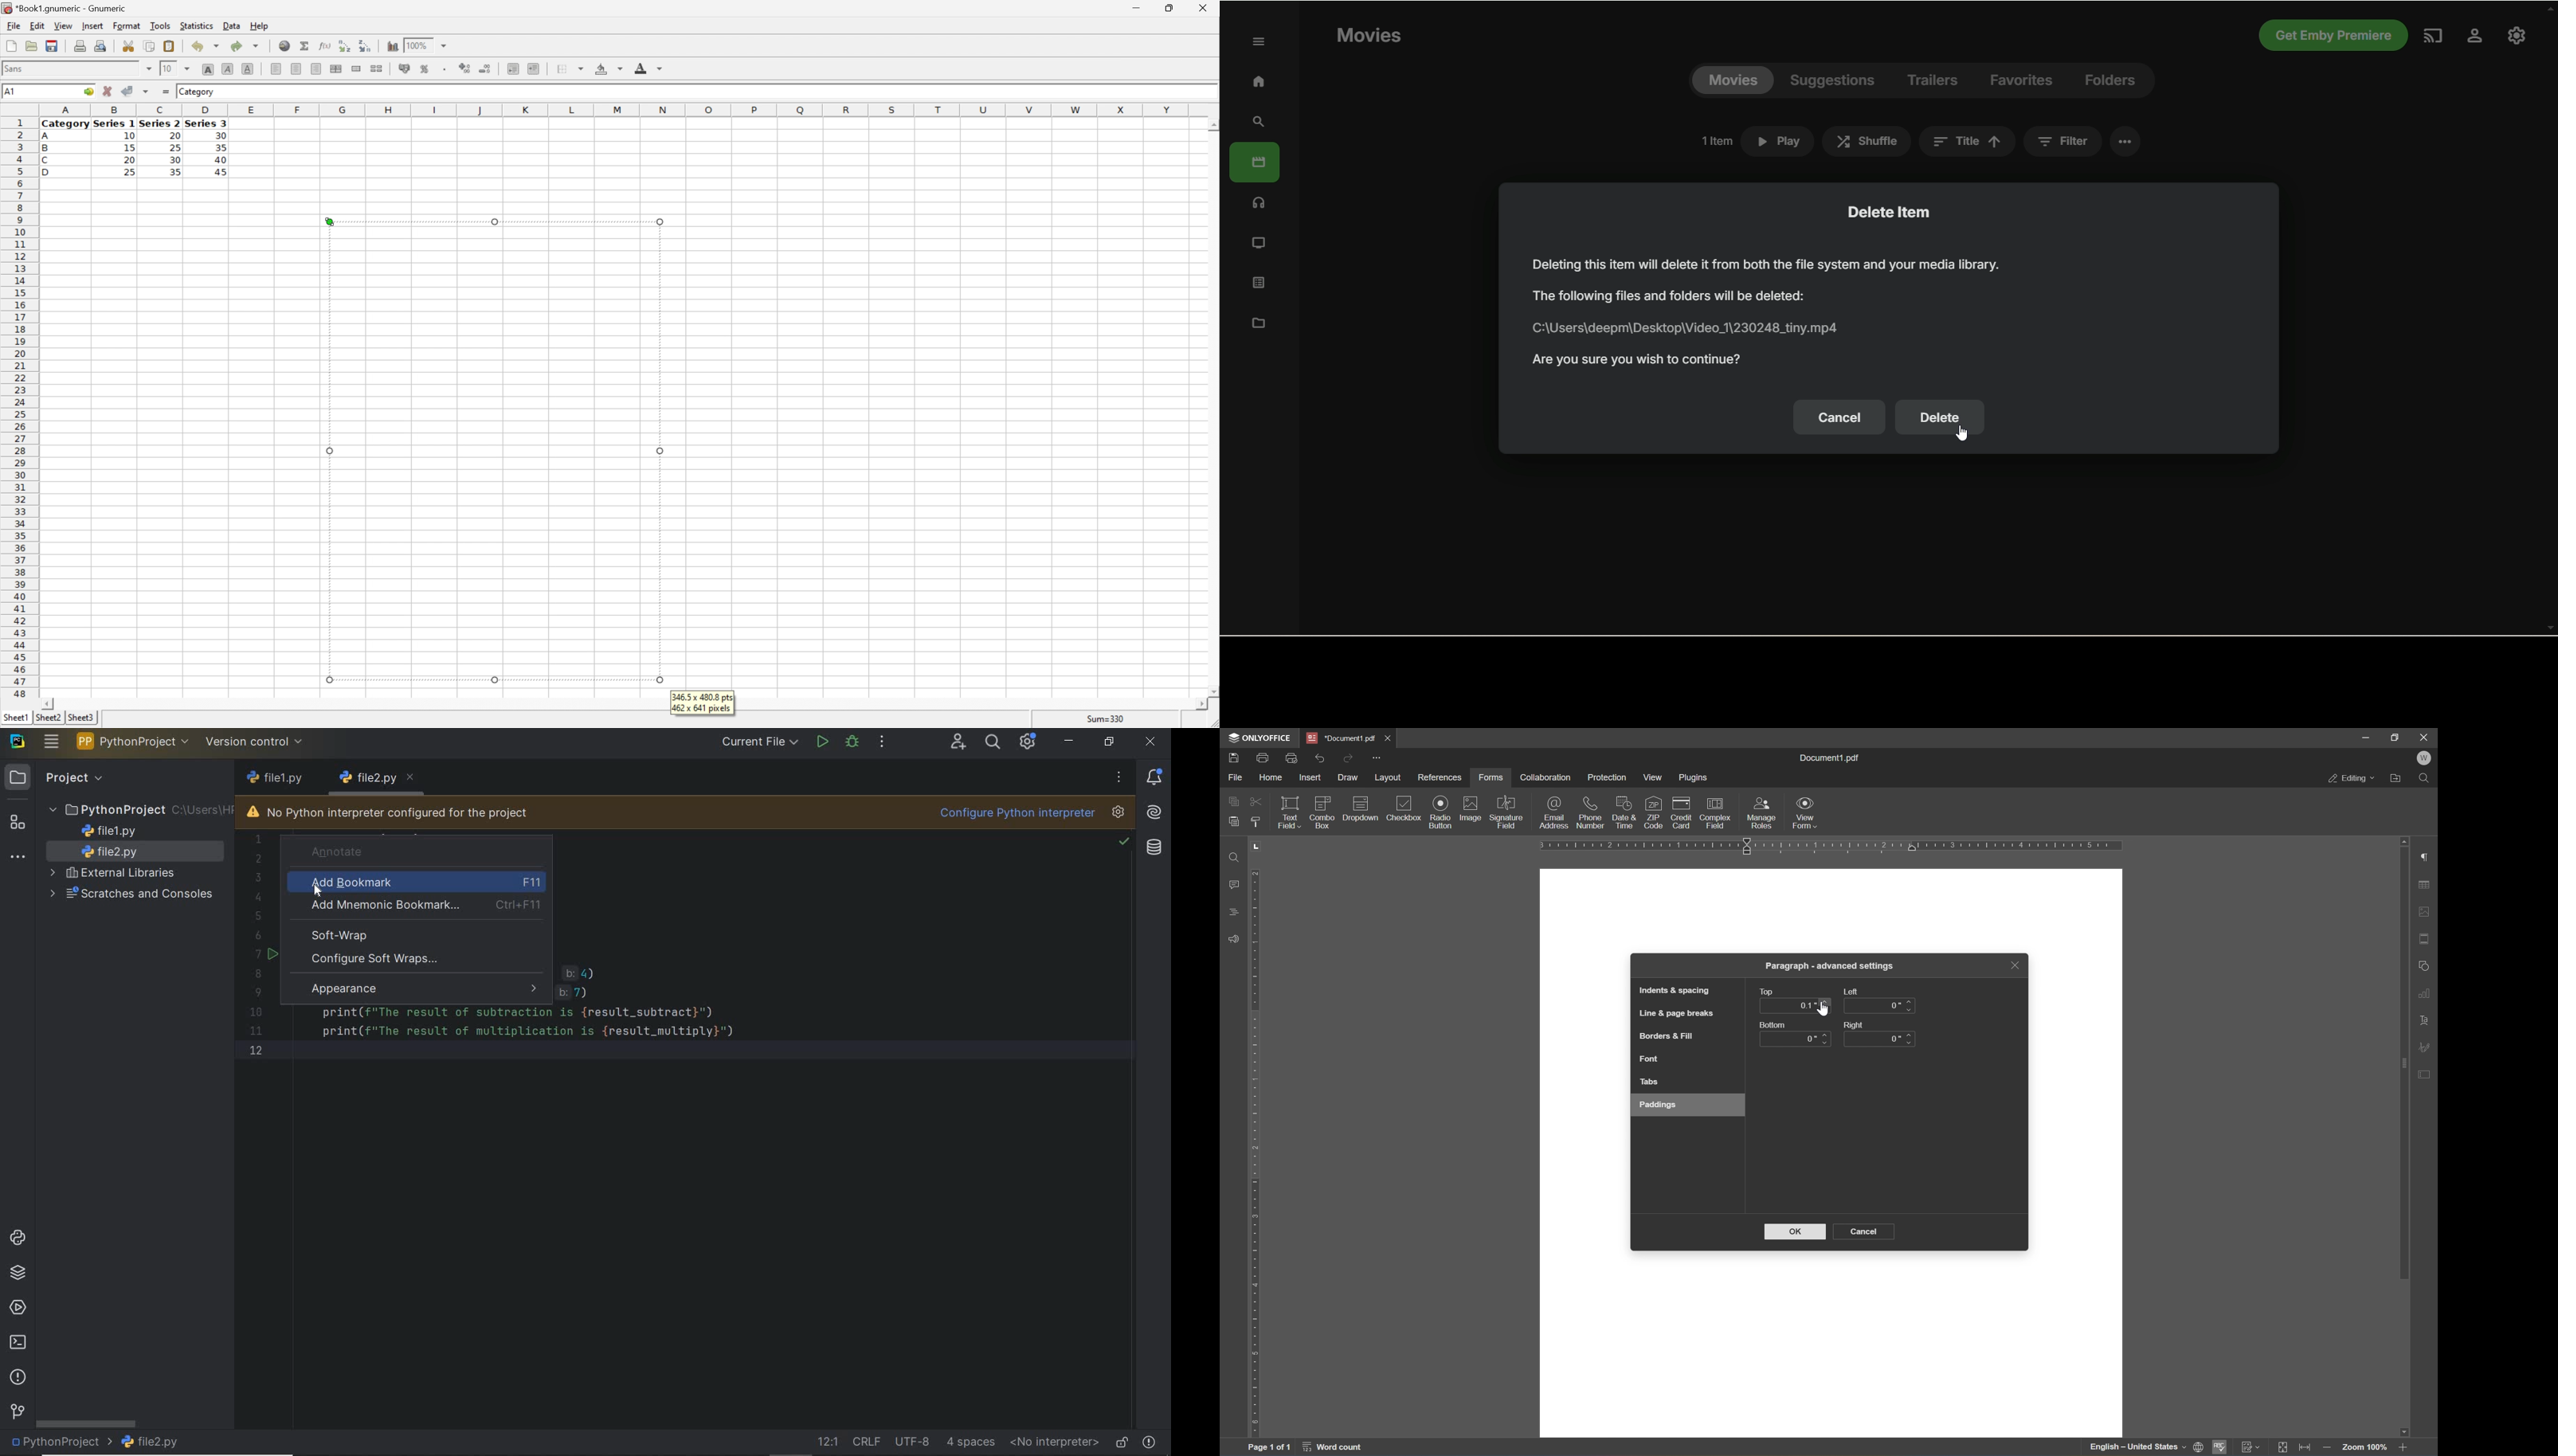  I want to click on Insert, so click(93, 26).